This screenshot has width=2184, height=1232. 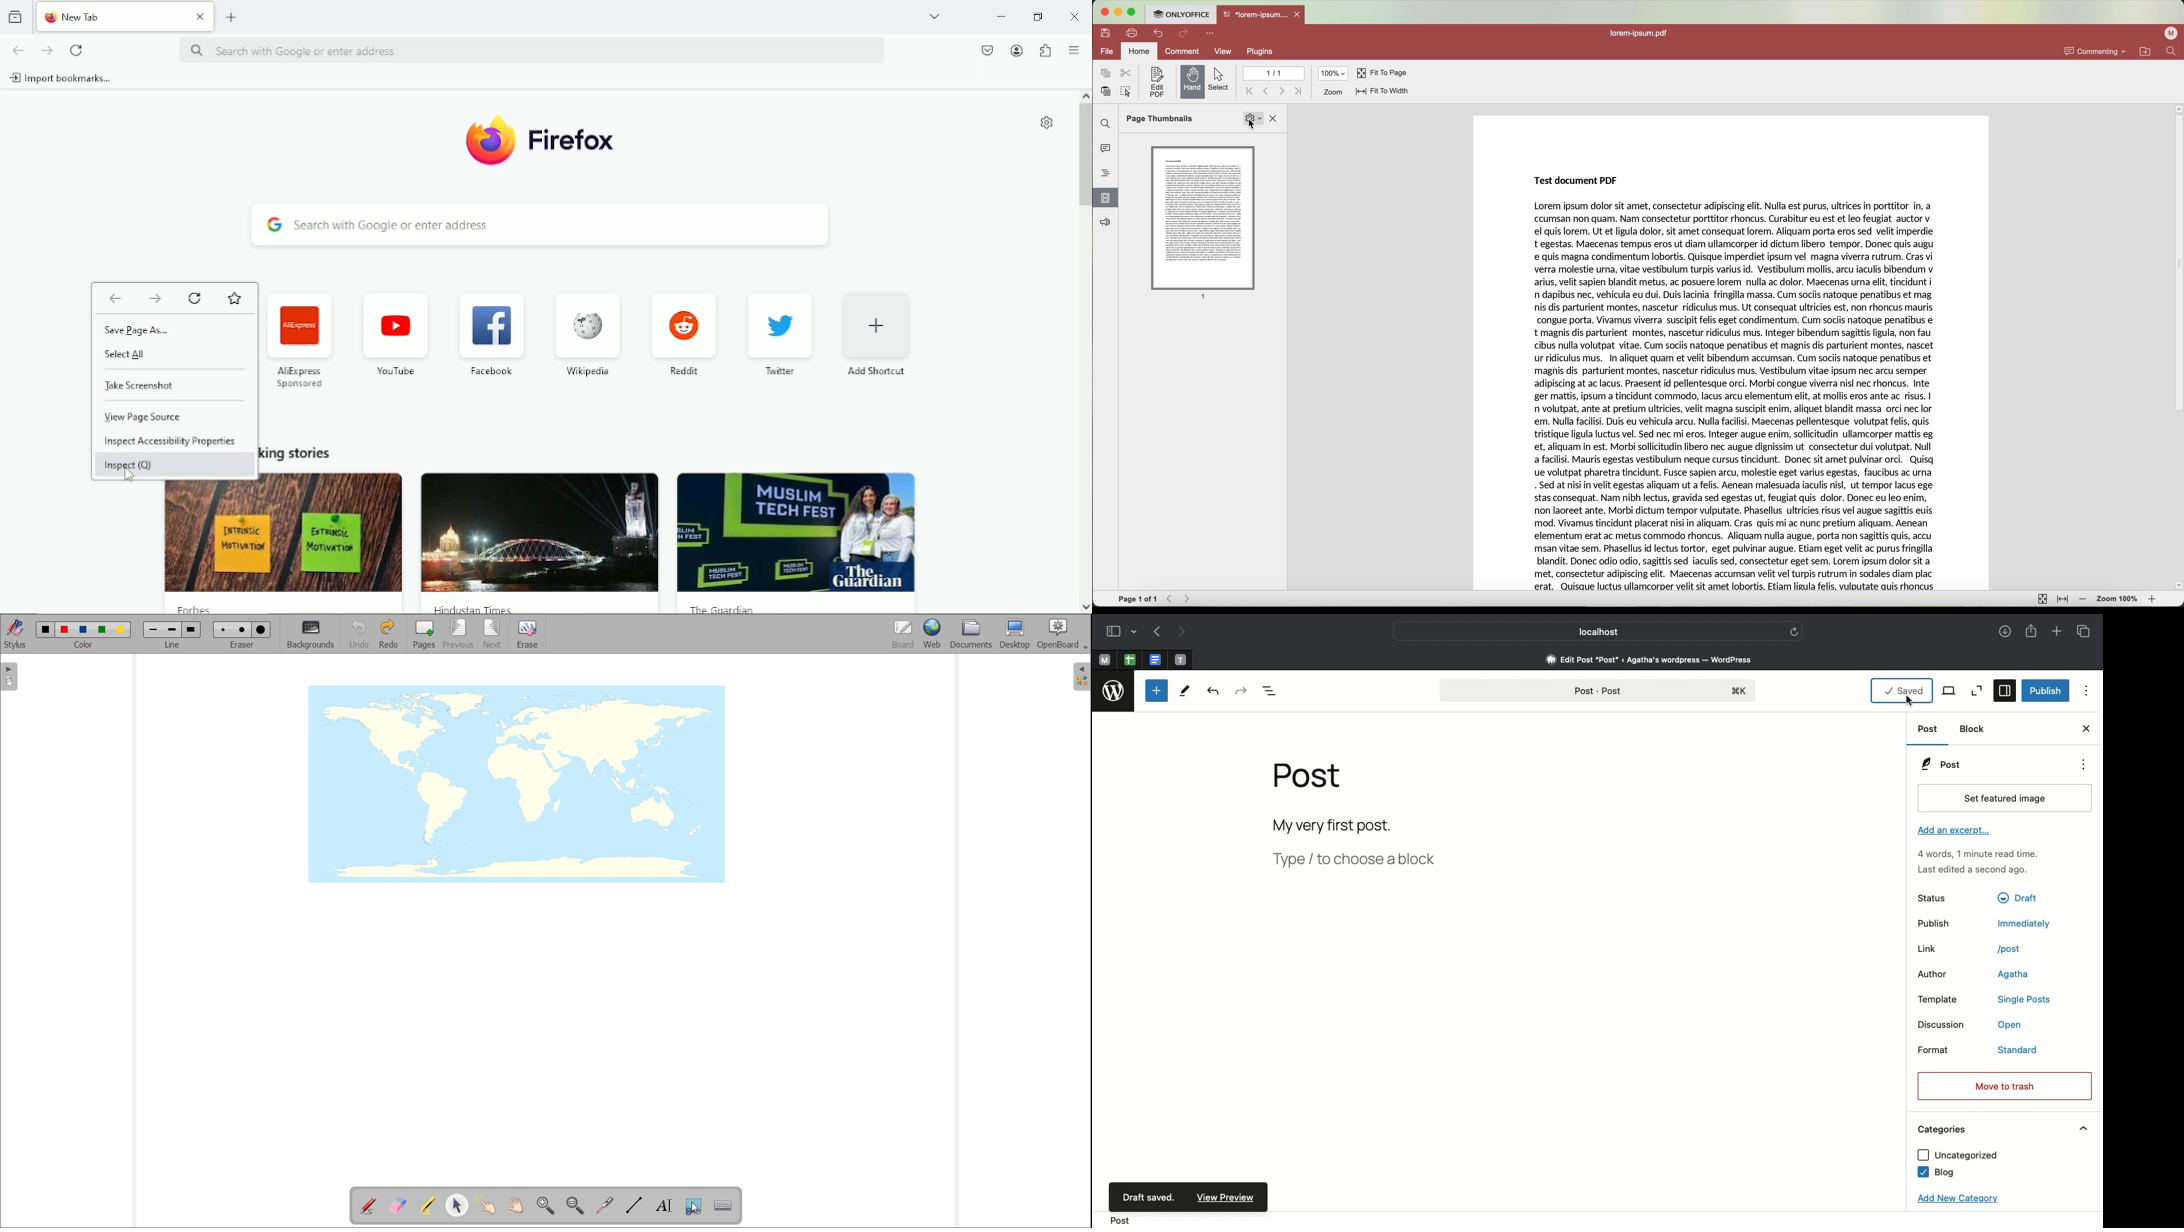 What do you see at coordinates (1974, 729) in the screenshot?
I see `Block` at bounding box center [1974, 729].